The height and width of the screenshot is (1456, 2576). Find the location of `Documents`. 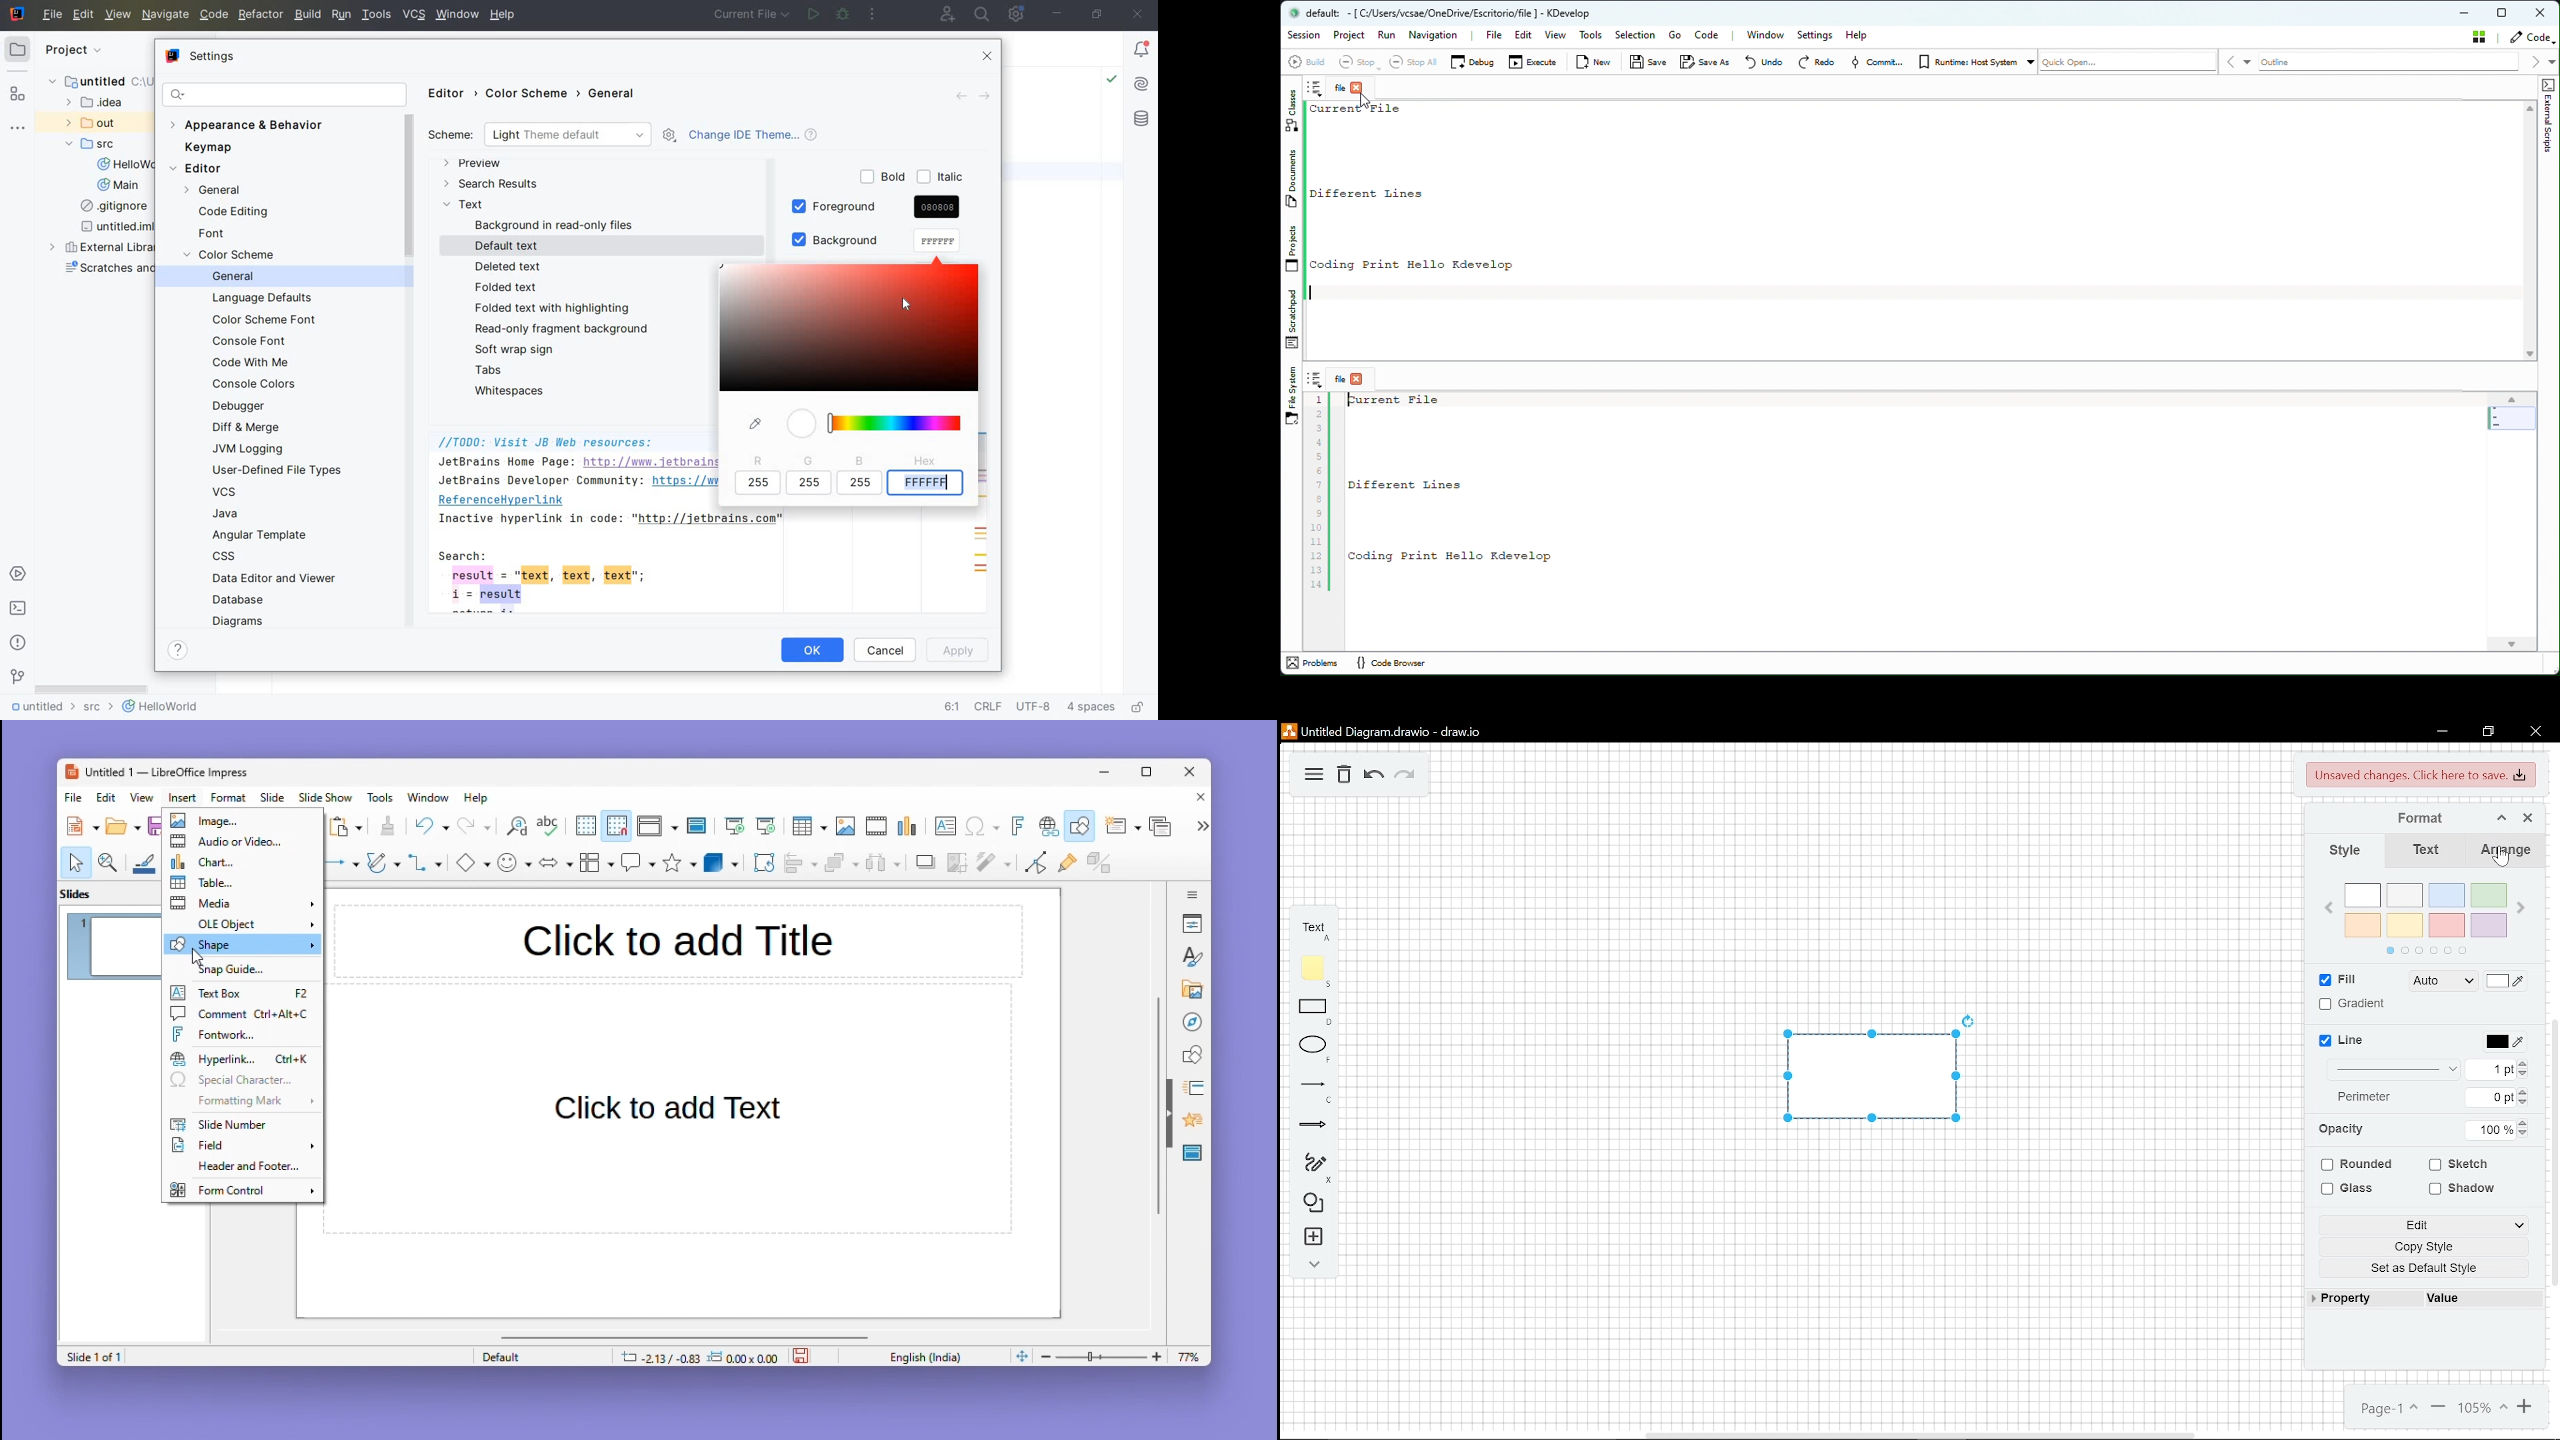

Documents is located at coordinates (1290, 180).